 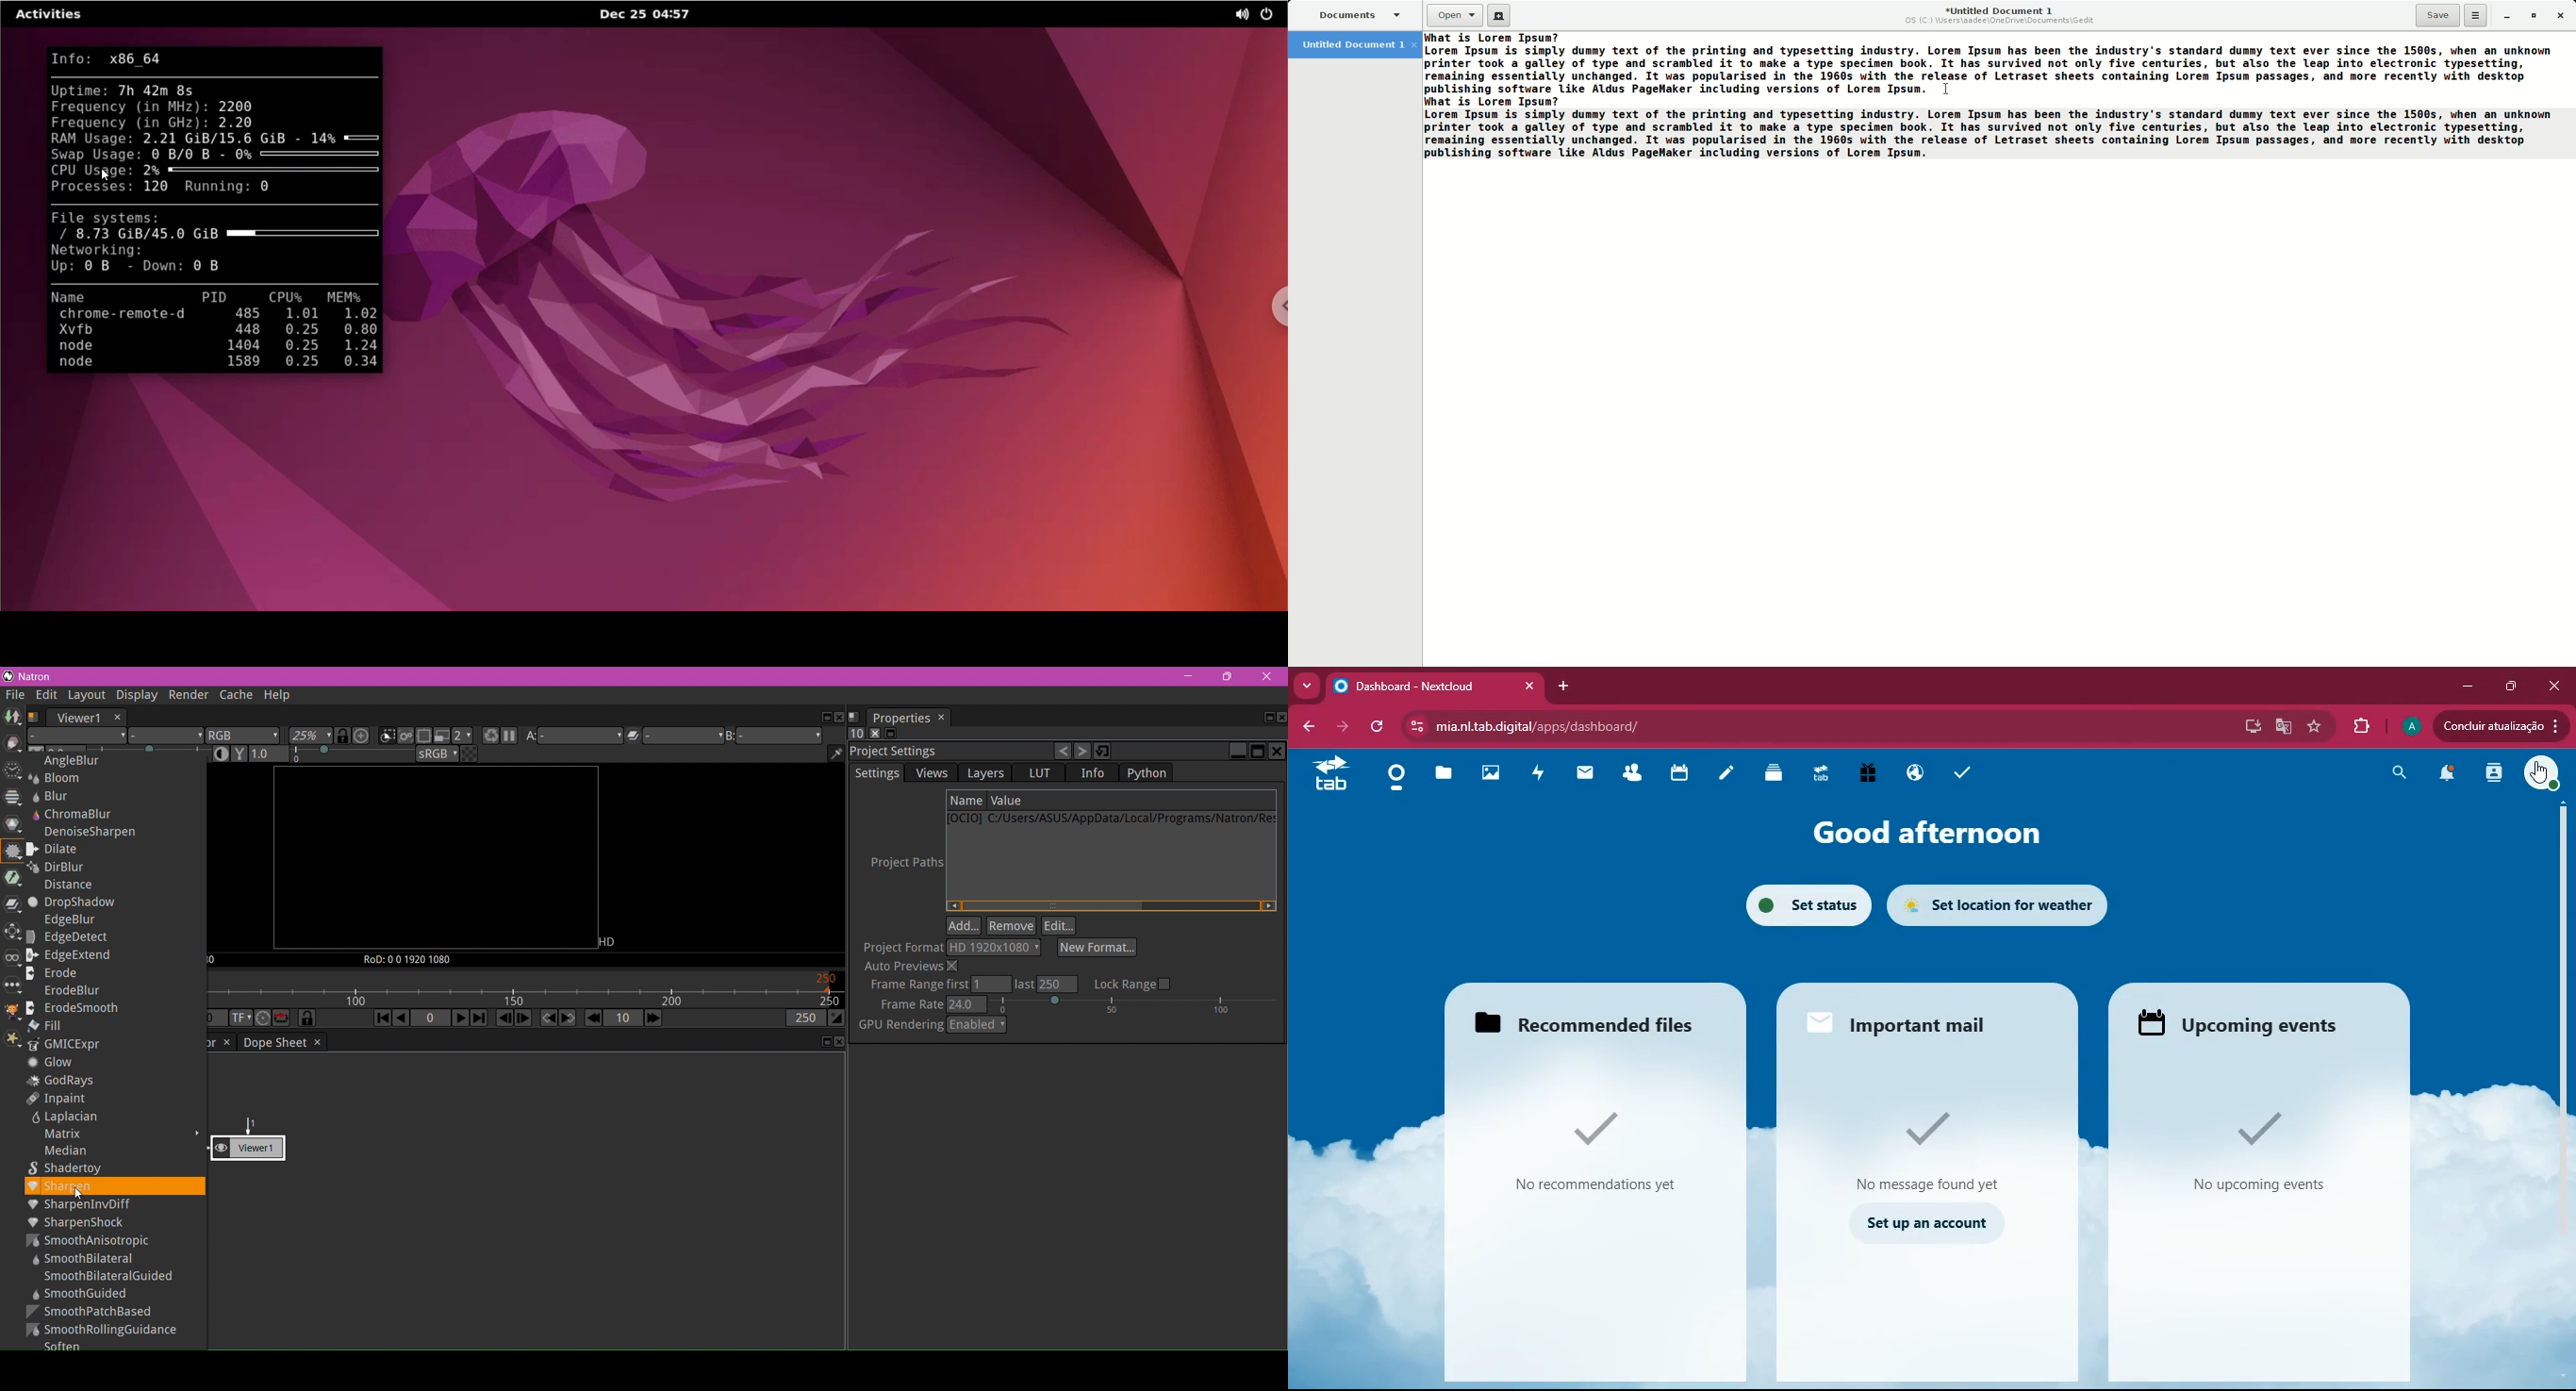 I want to click on View site information, so click(x=1417, y=727).